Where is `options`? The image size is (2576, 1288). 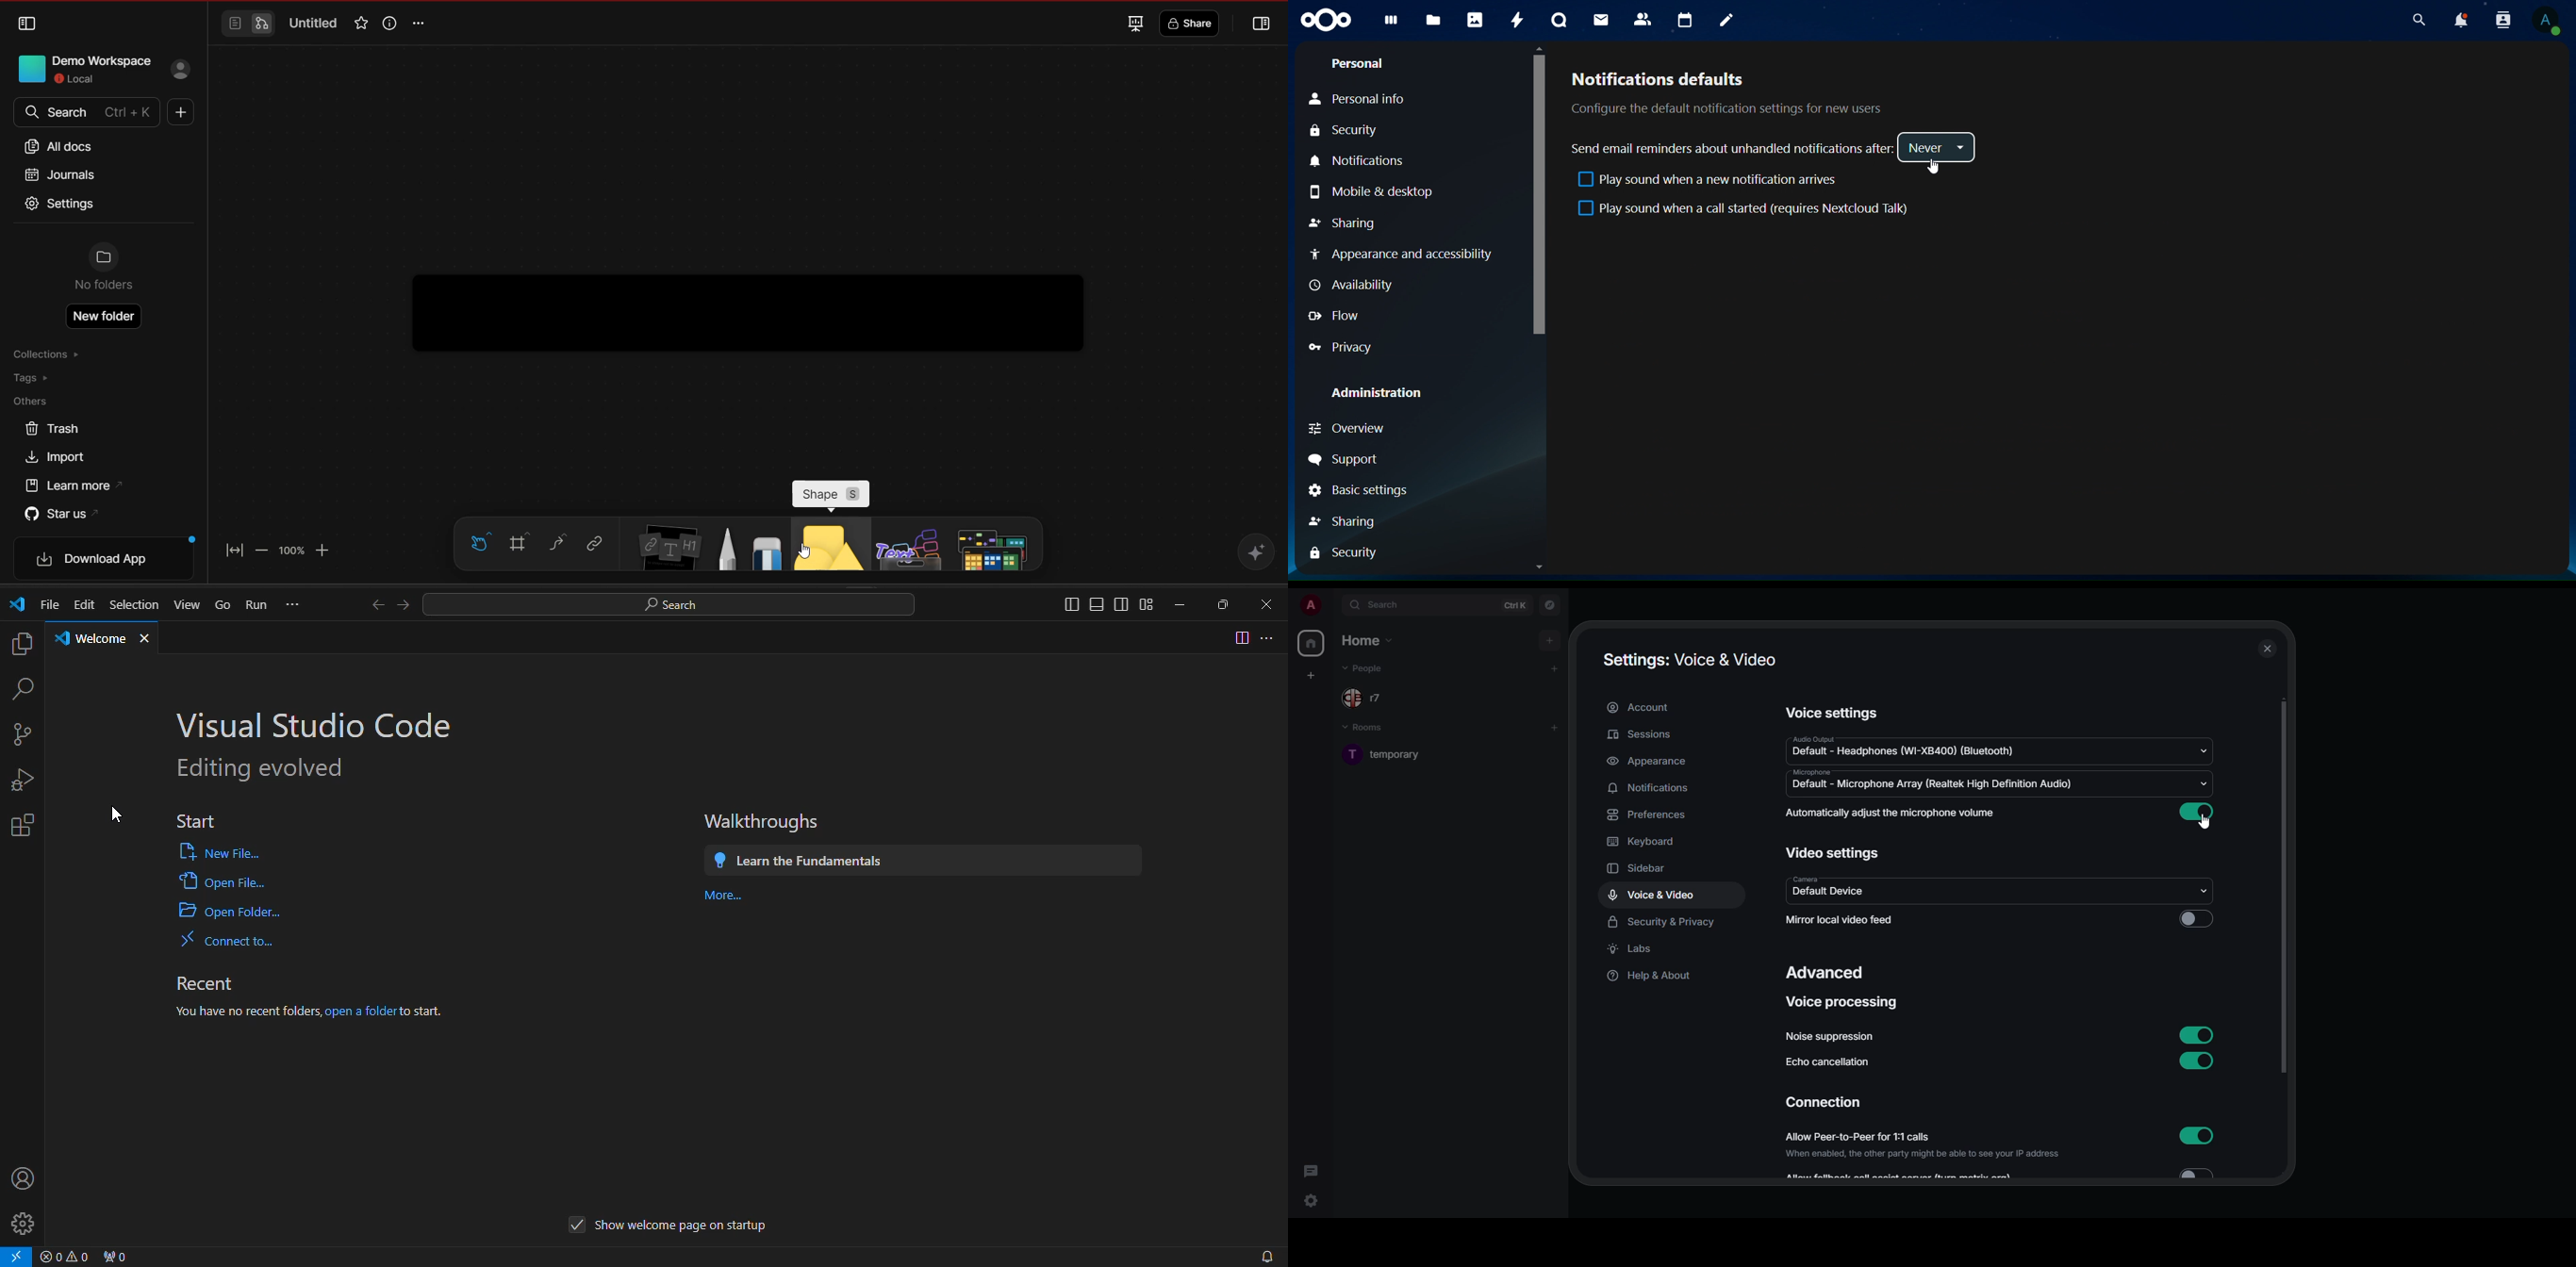 options is located at coordinates (422, 23).